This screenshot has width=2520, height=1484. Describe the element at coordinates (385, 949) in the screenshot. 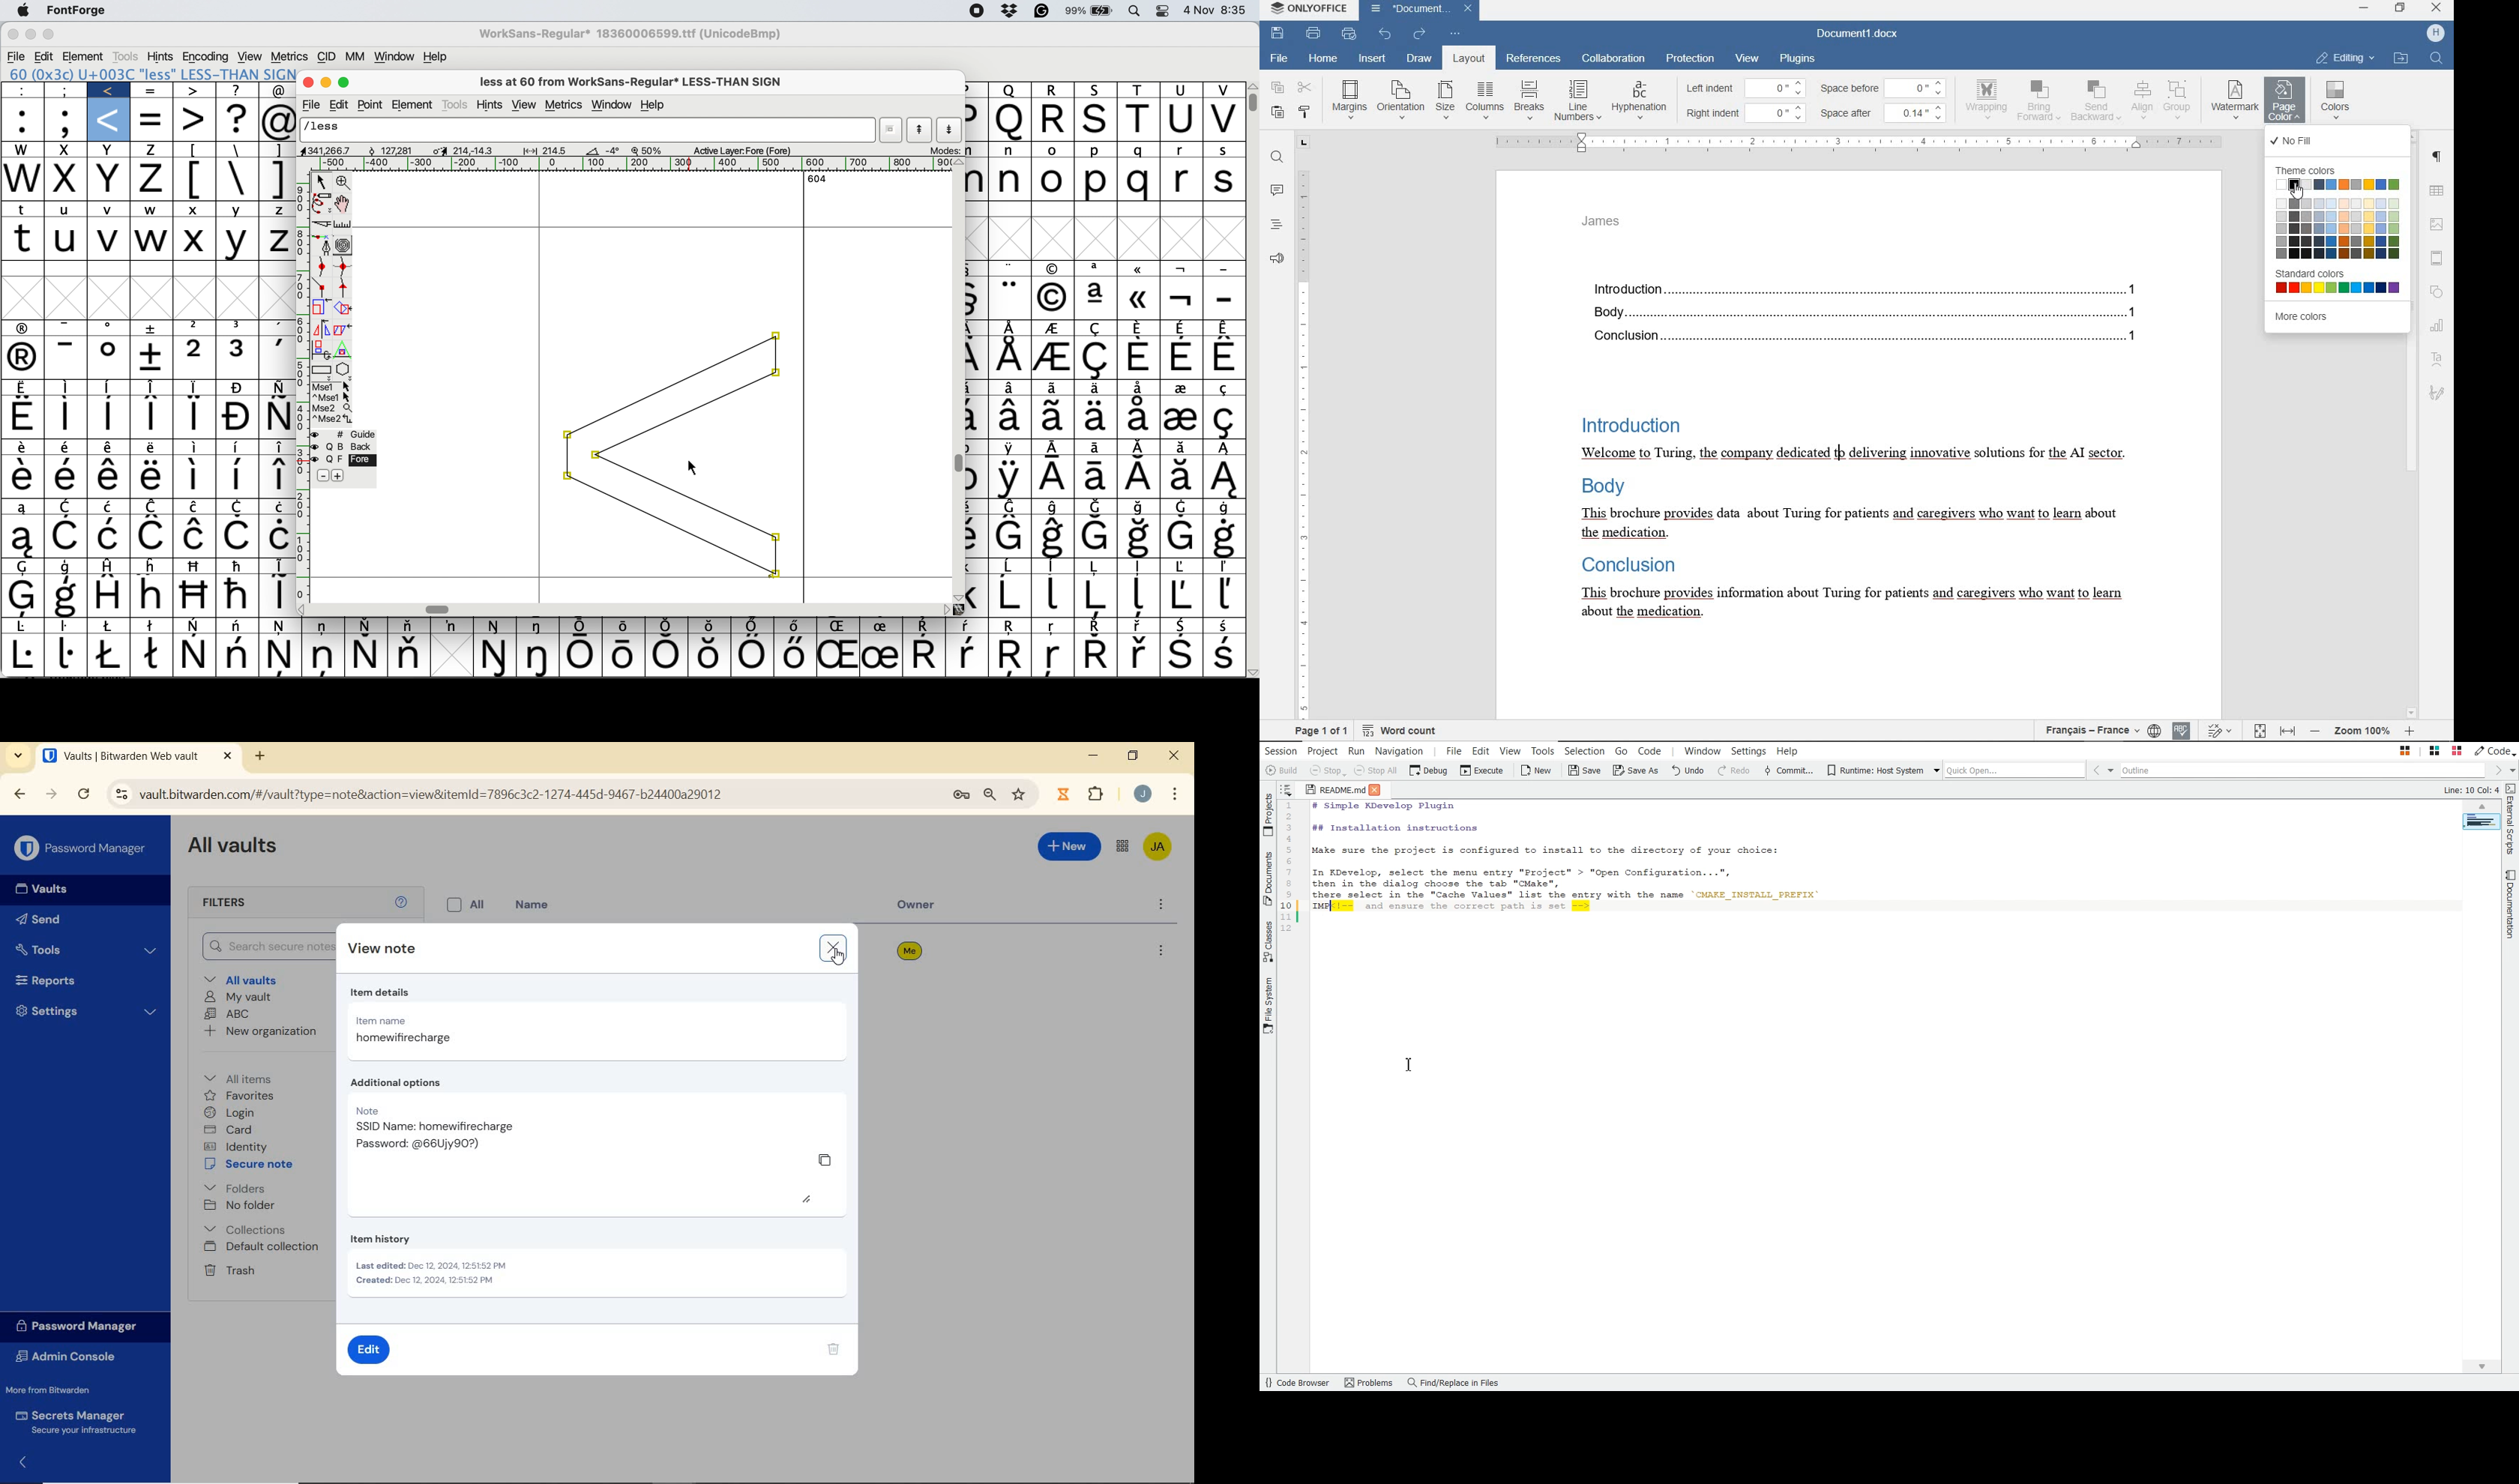

I see `view note` at that location.